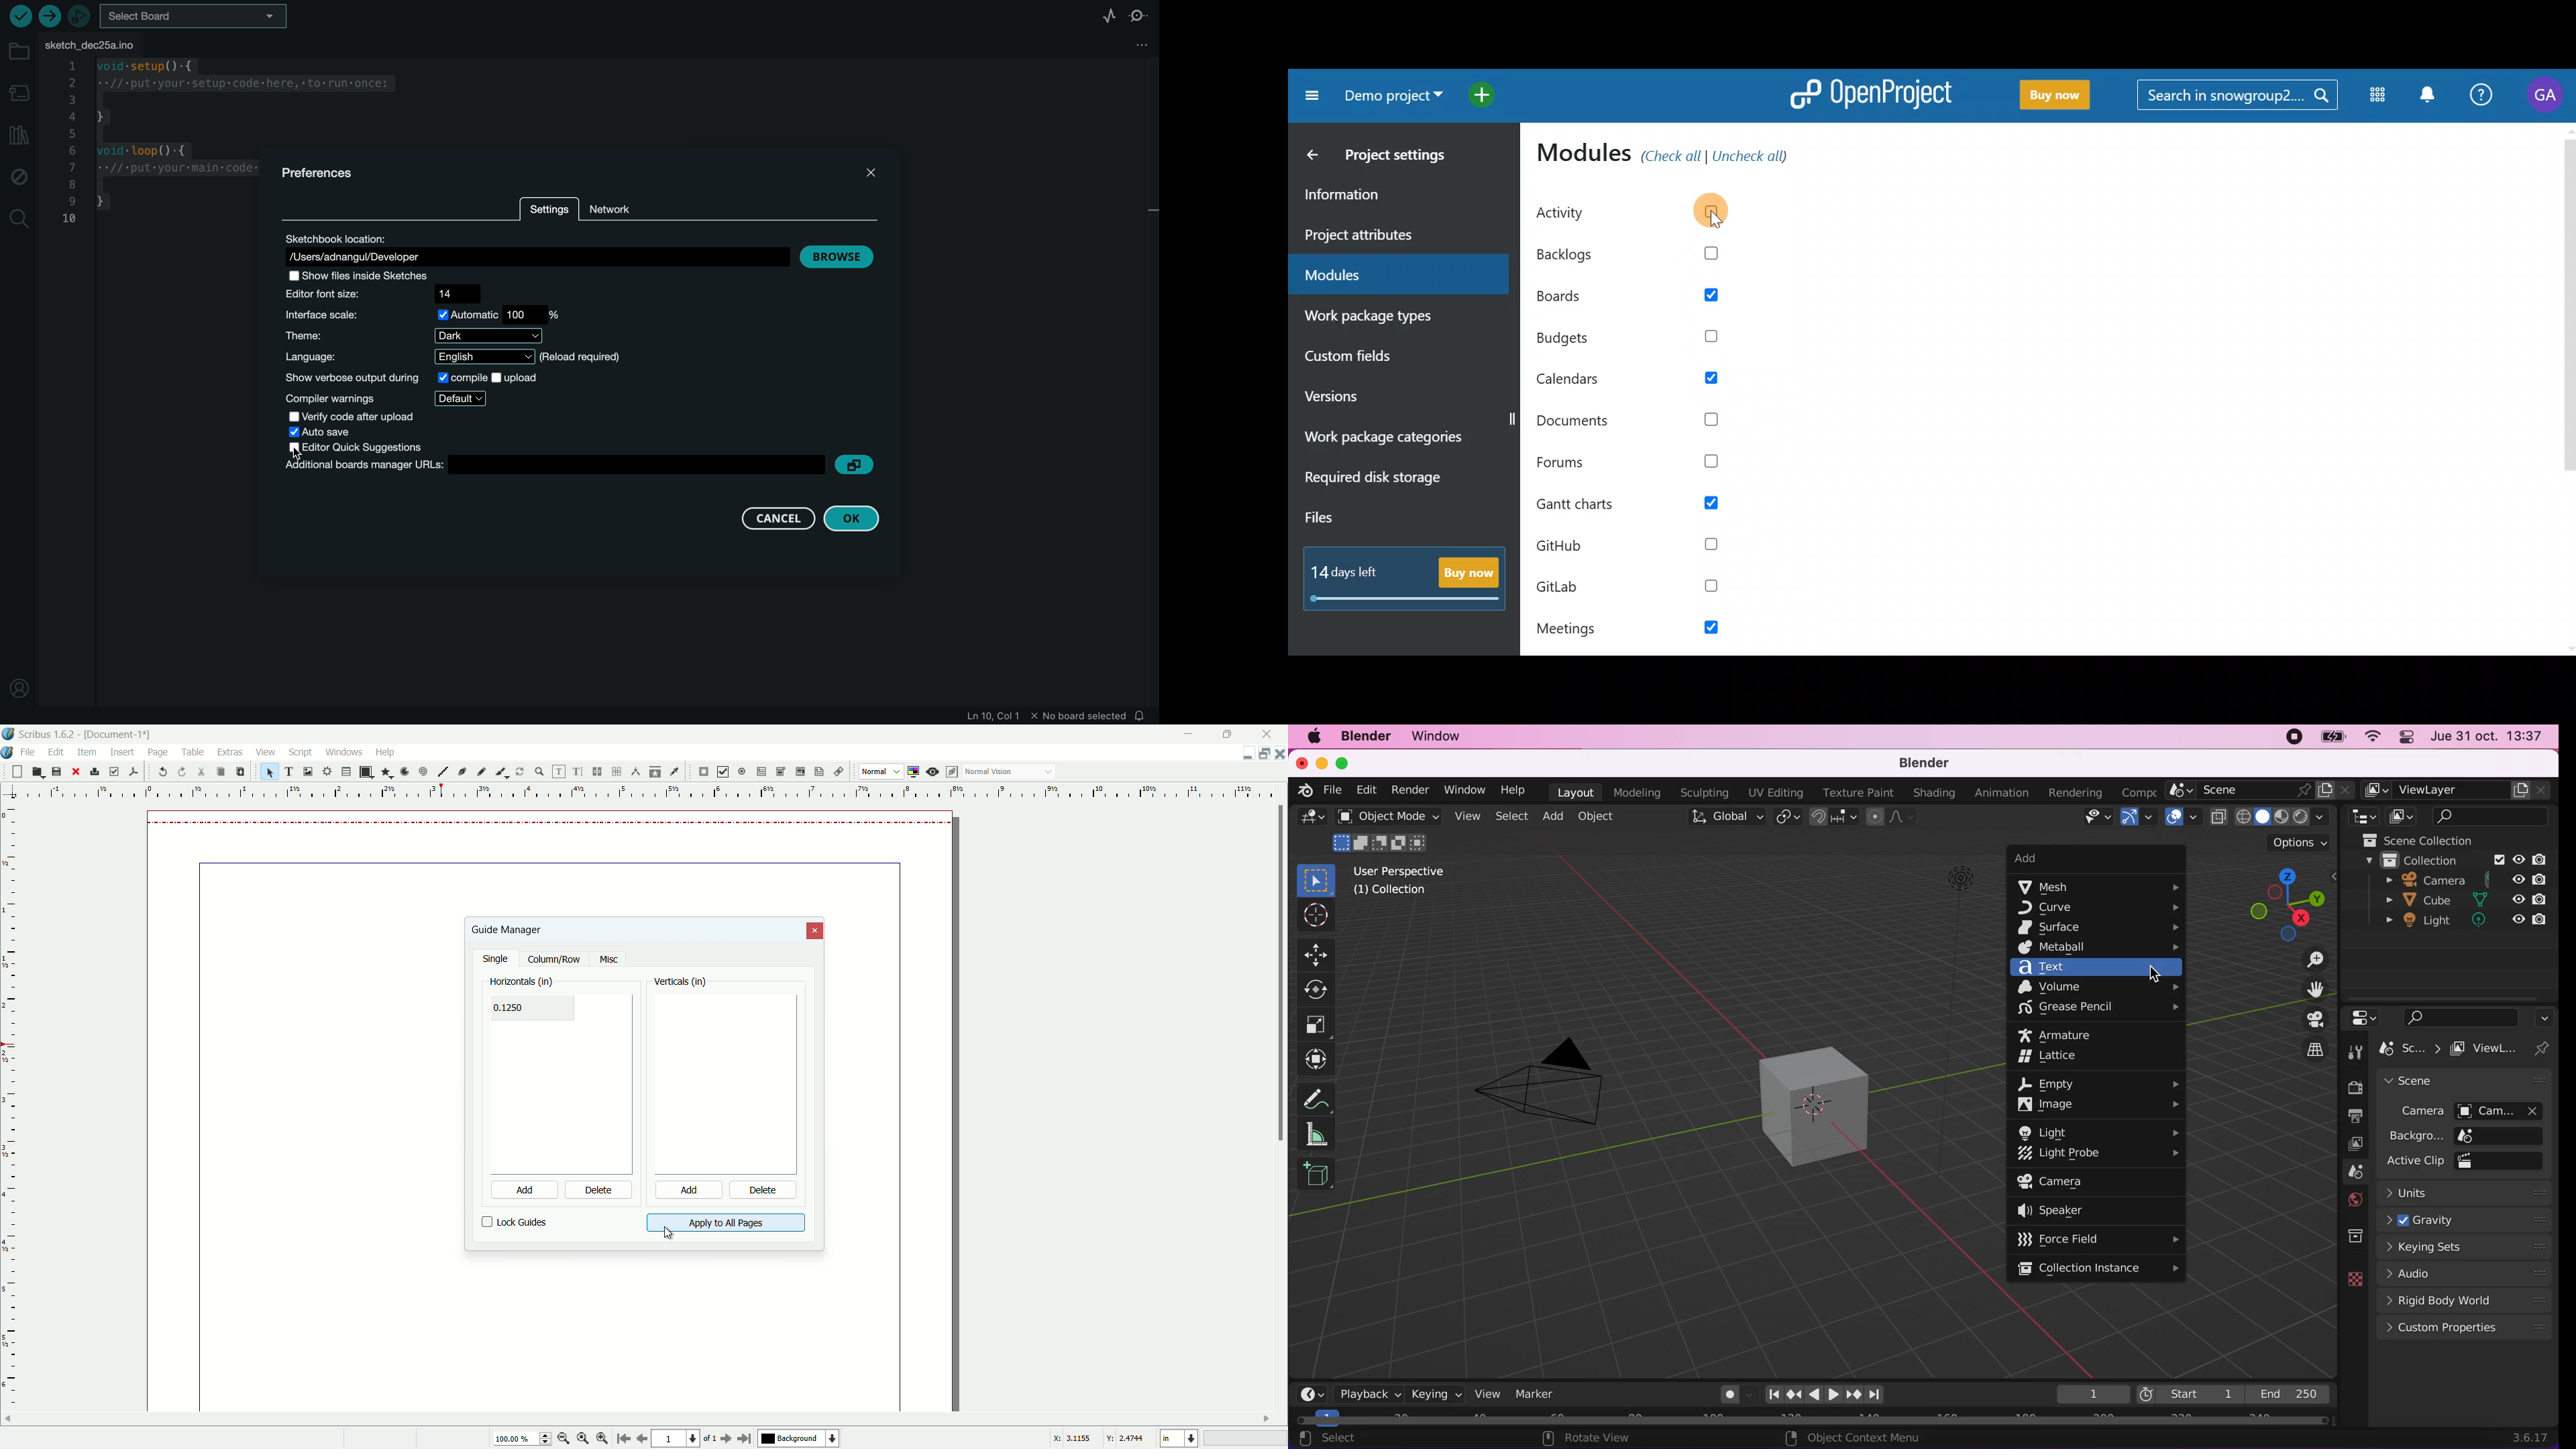  What do you see at coordinates (325, 771) in the screenshot?
I see `render frame` at bounding box center [325, 771].